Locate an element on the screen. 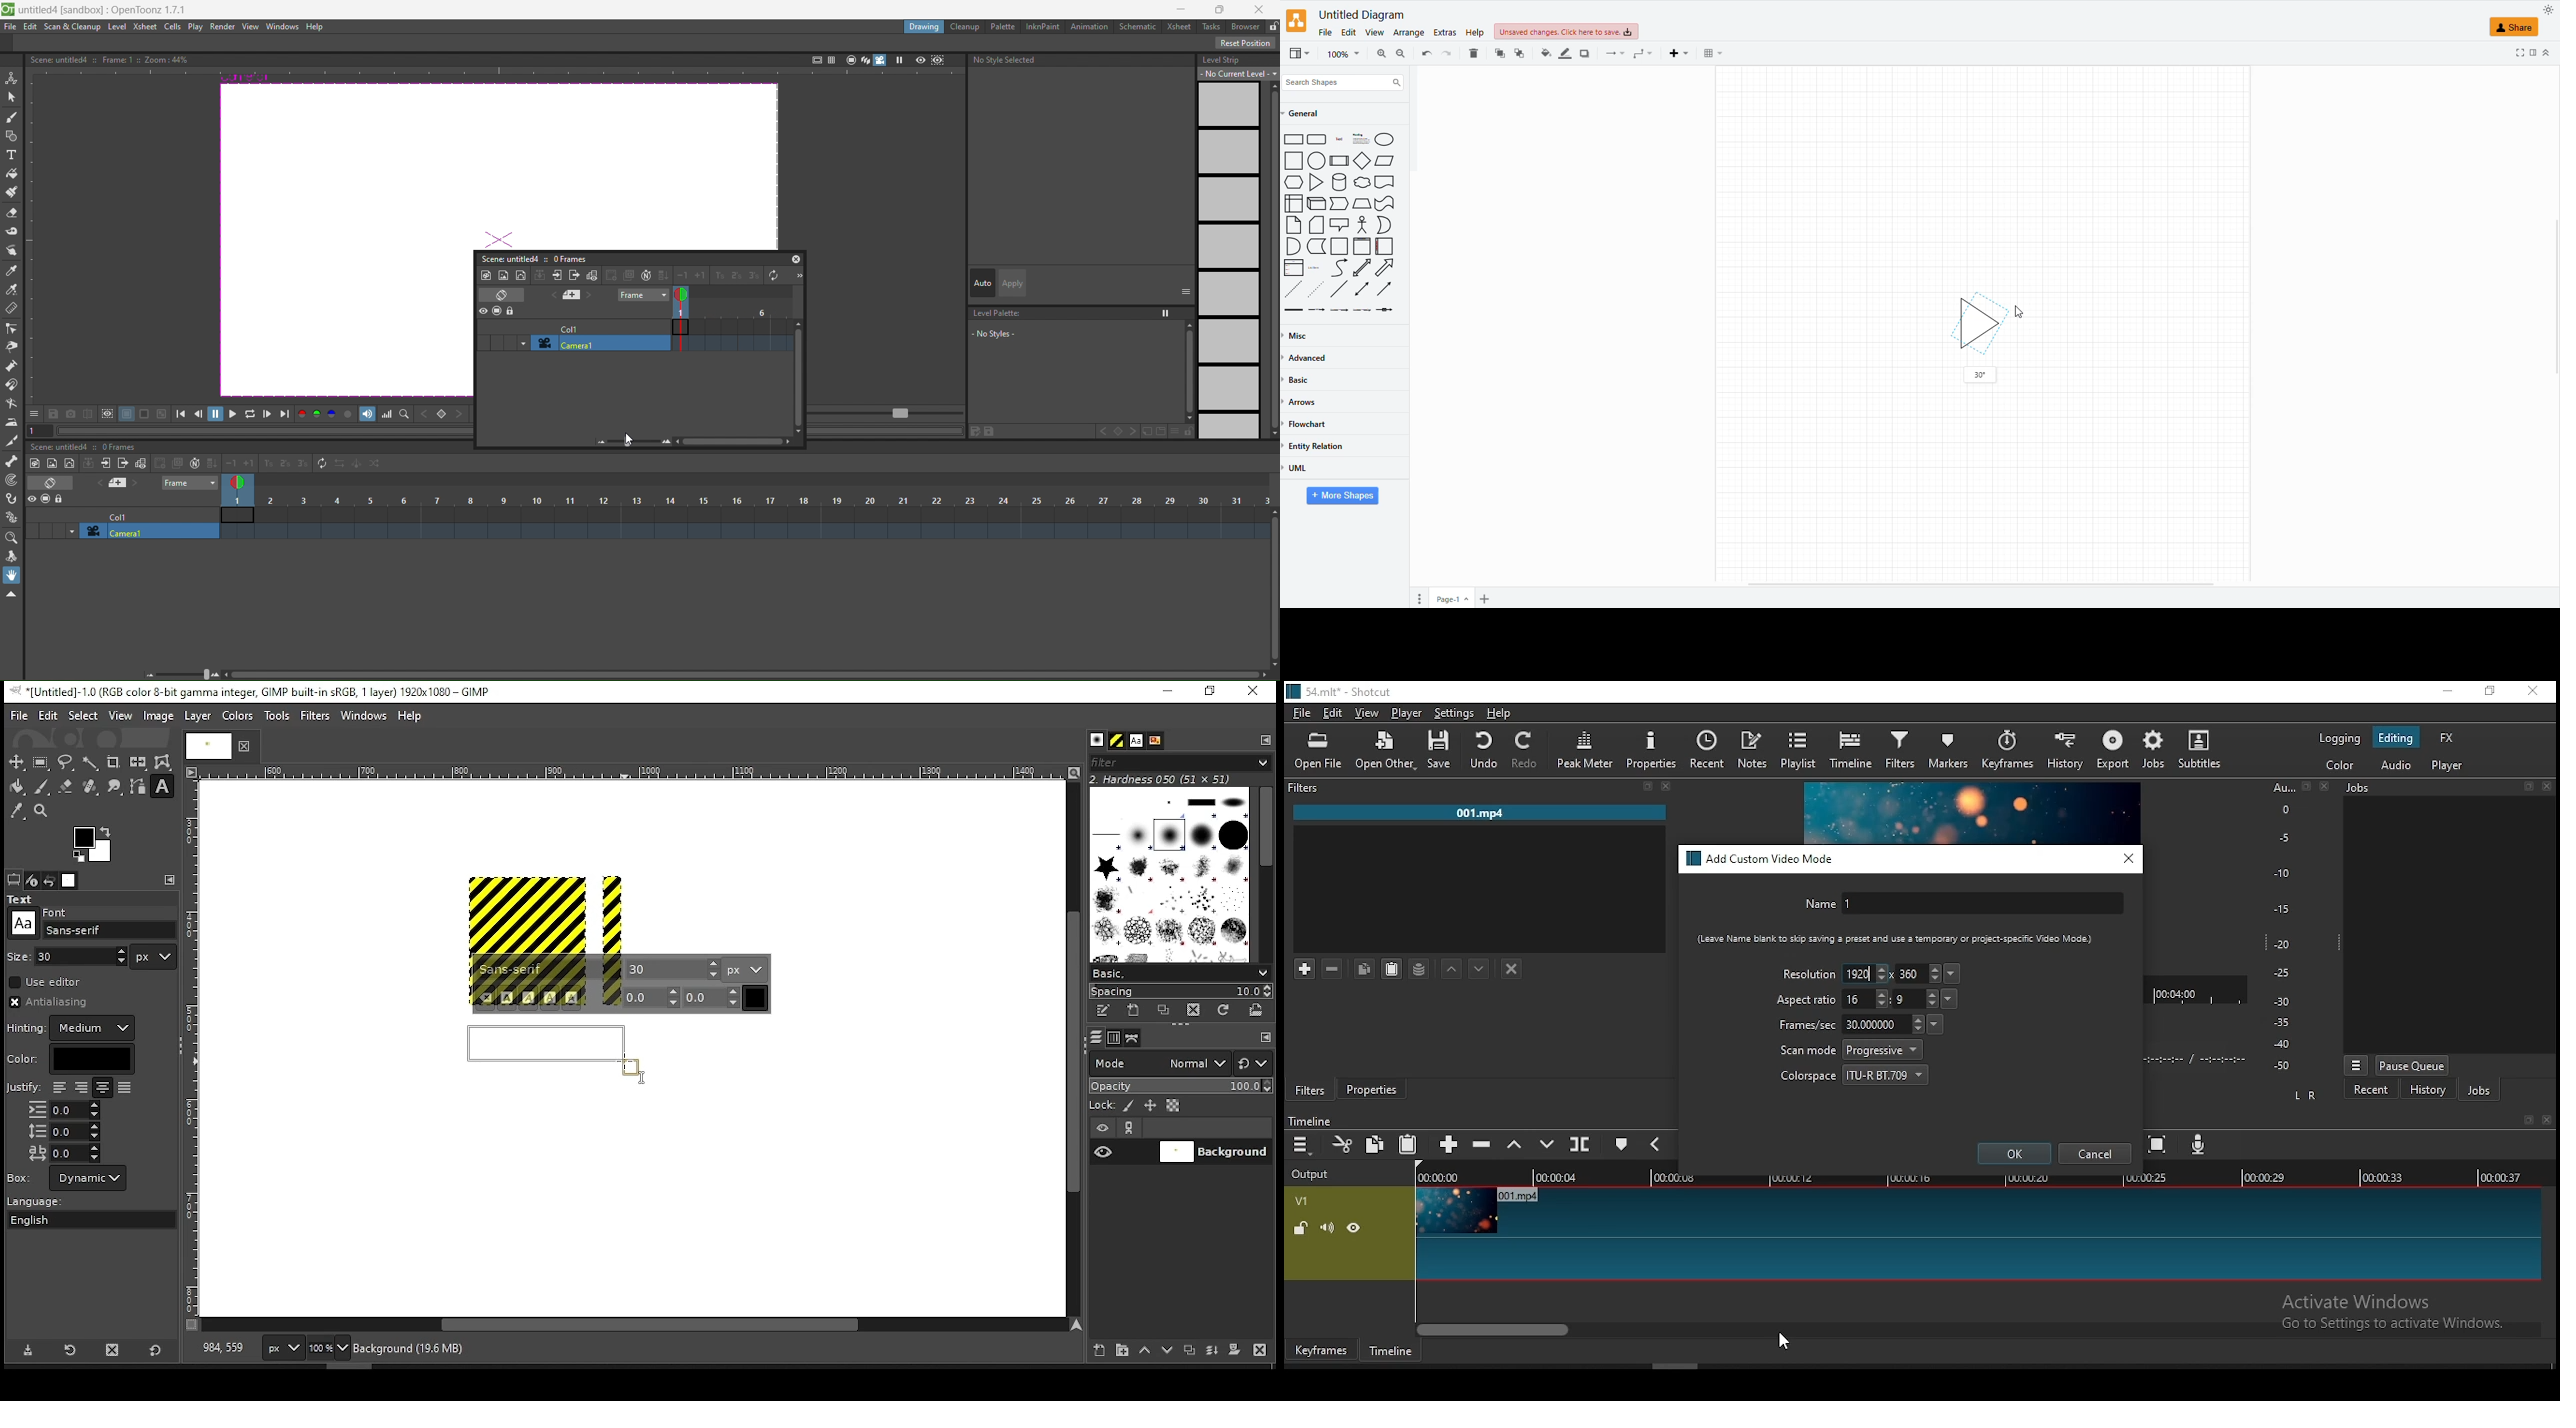  mouse pointer is located at coordinates (1780, 1341).